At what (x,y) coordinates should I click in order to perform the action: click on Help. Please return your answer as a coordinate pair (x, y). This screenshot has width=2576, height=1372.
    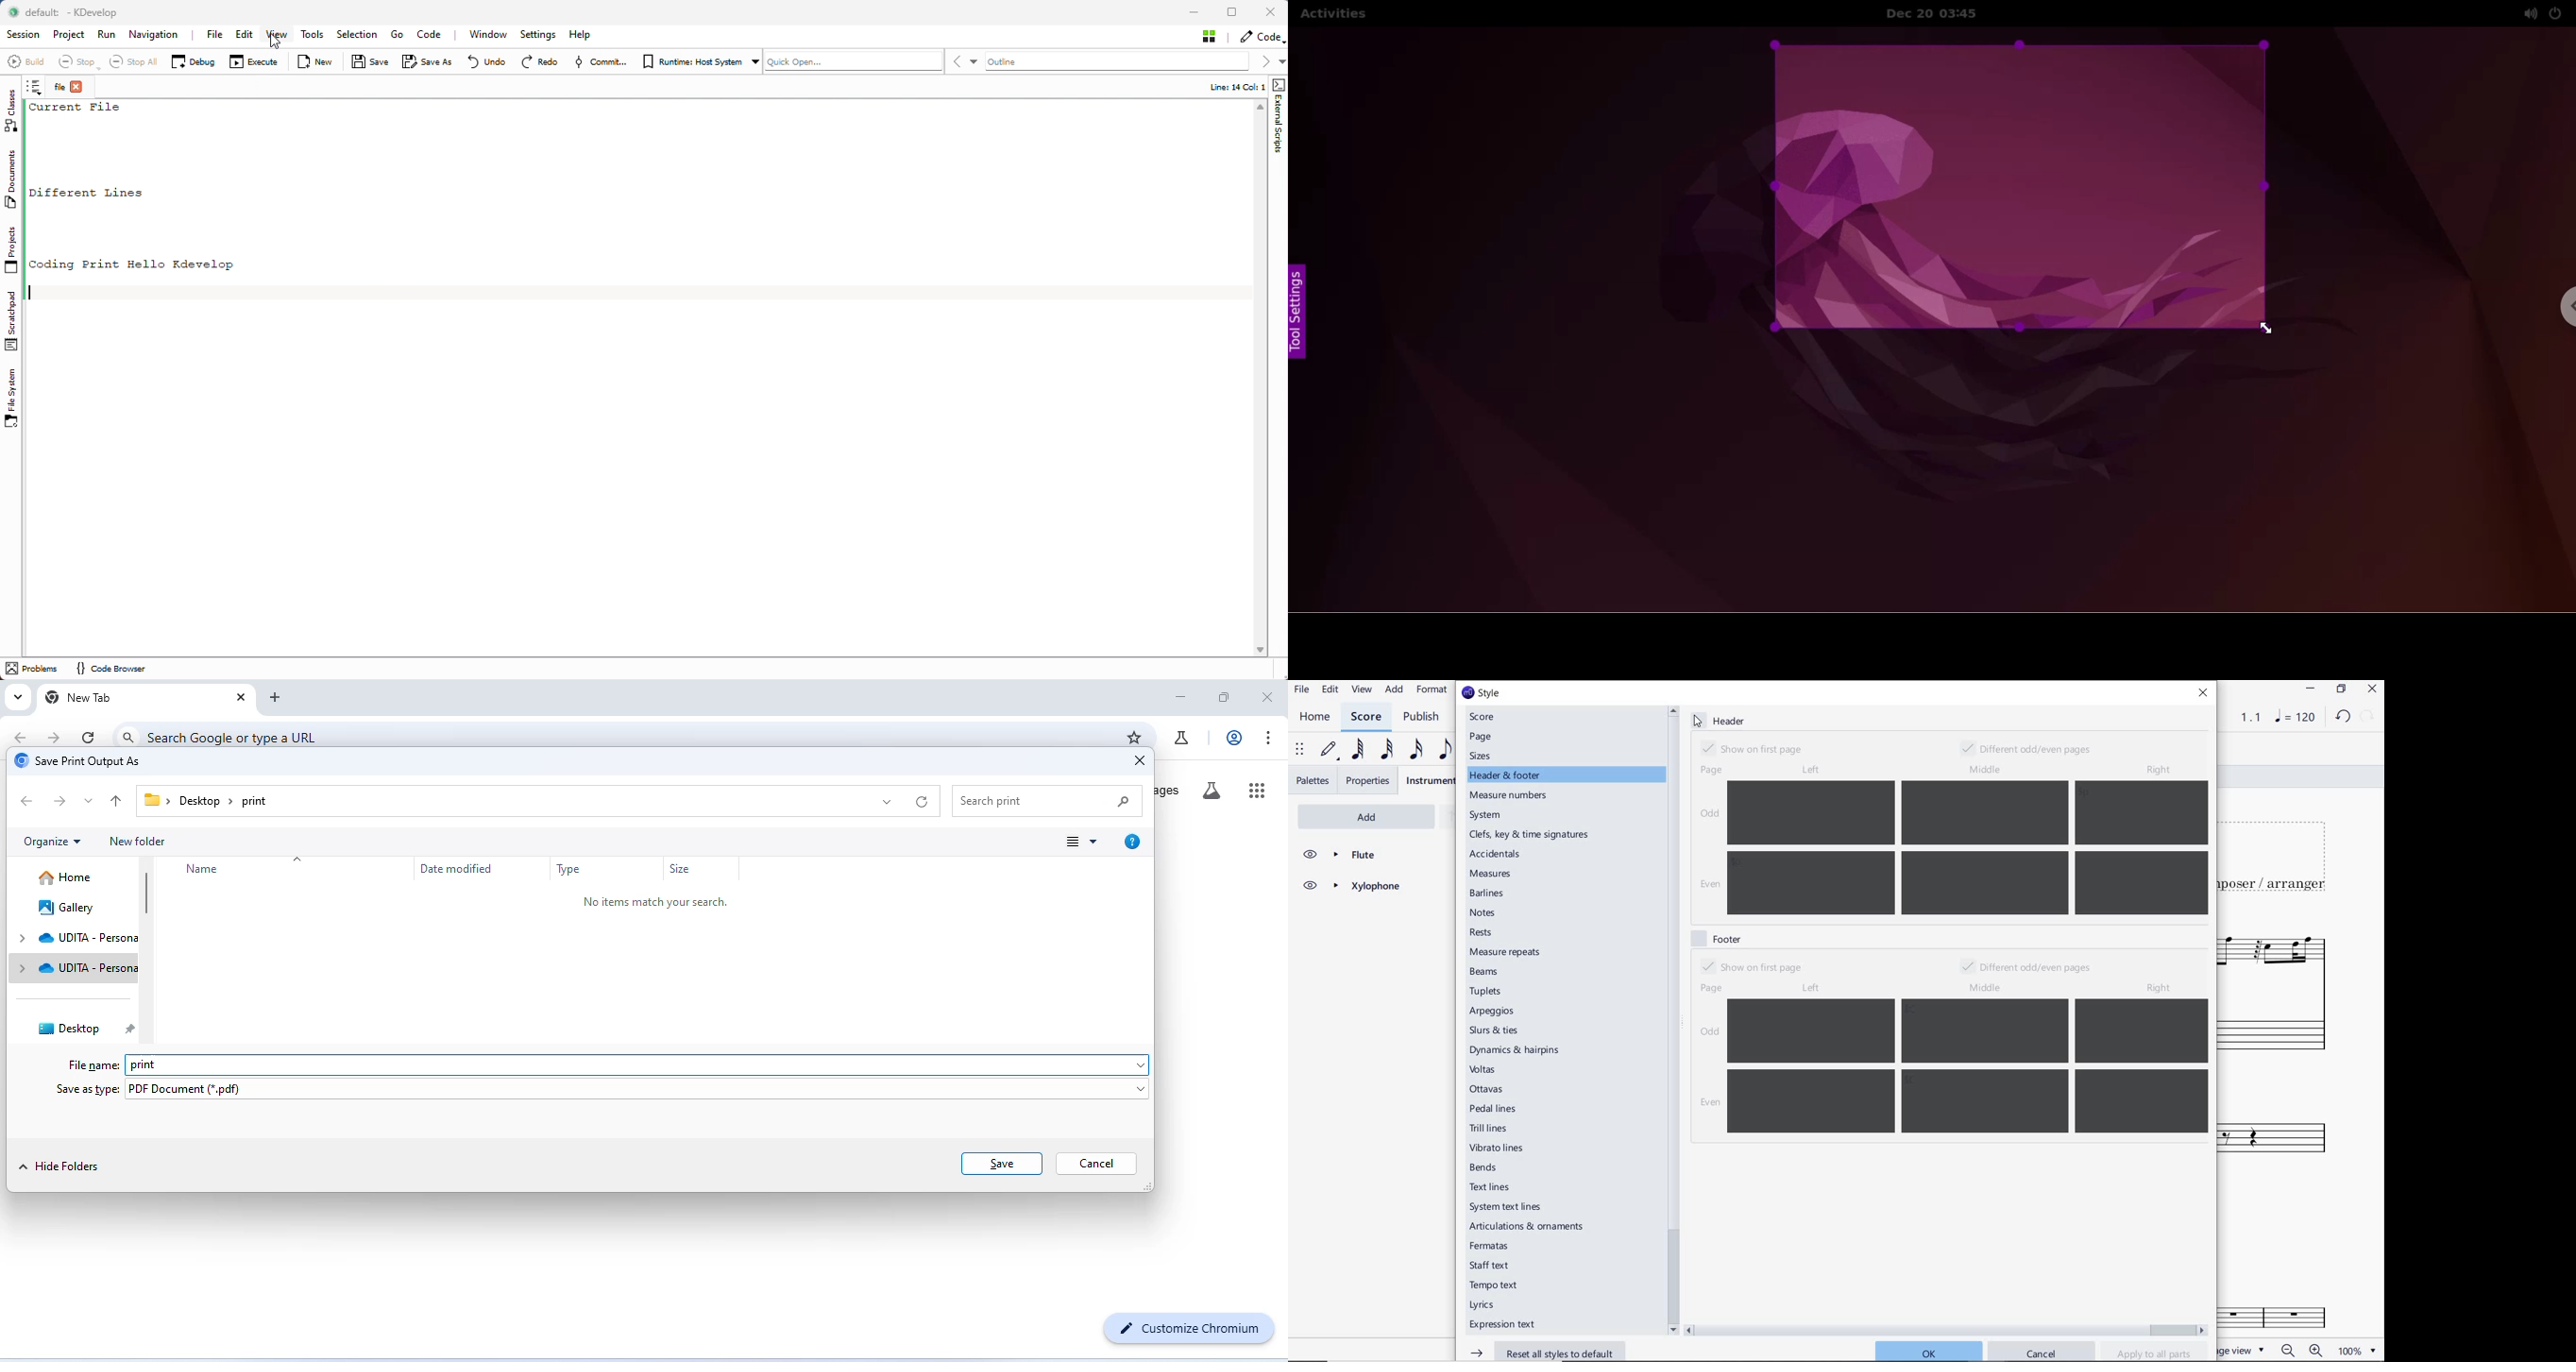
    Looking at the image, I should click on (582, 35).